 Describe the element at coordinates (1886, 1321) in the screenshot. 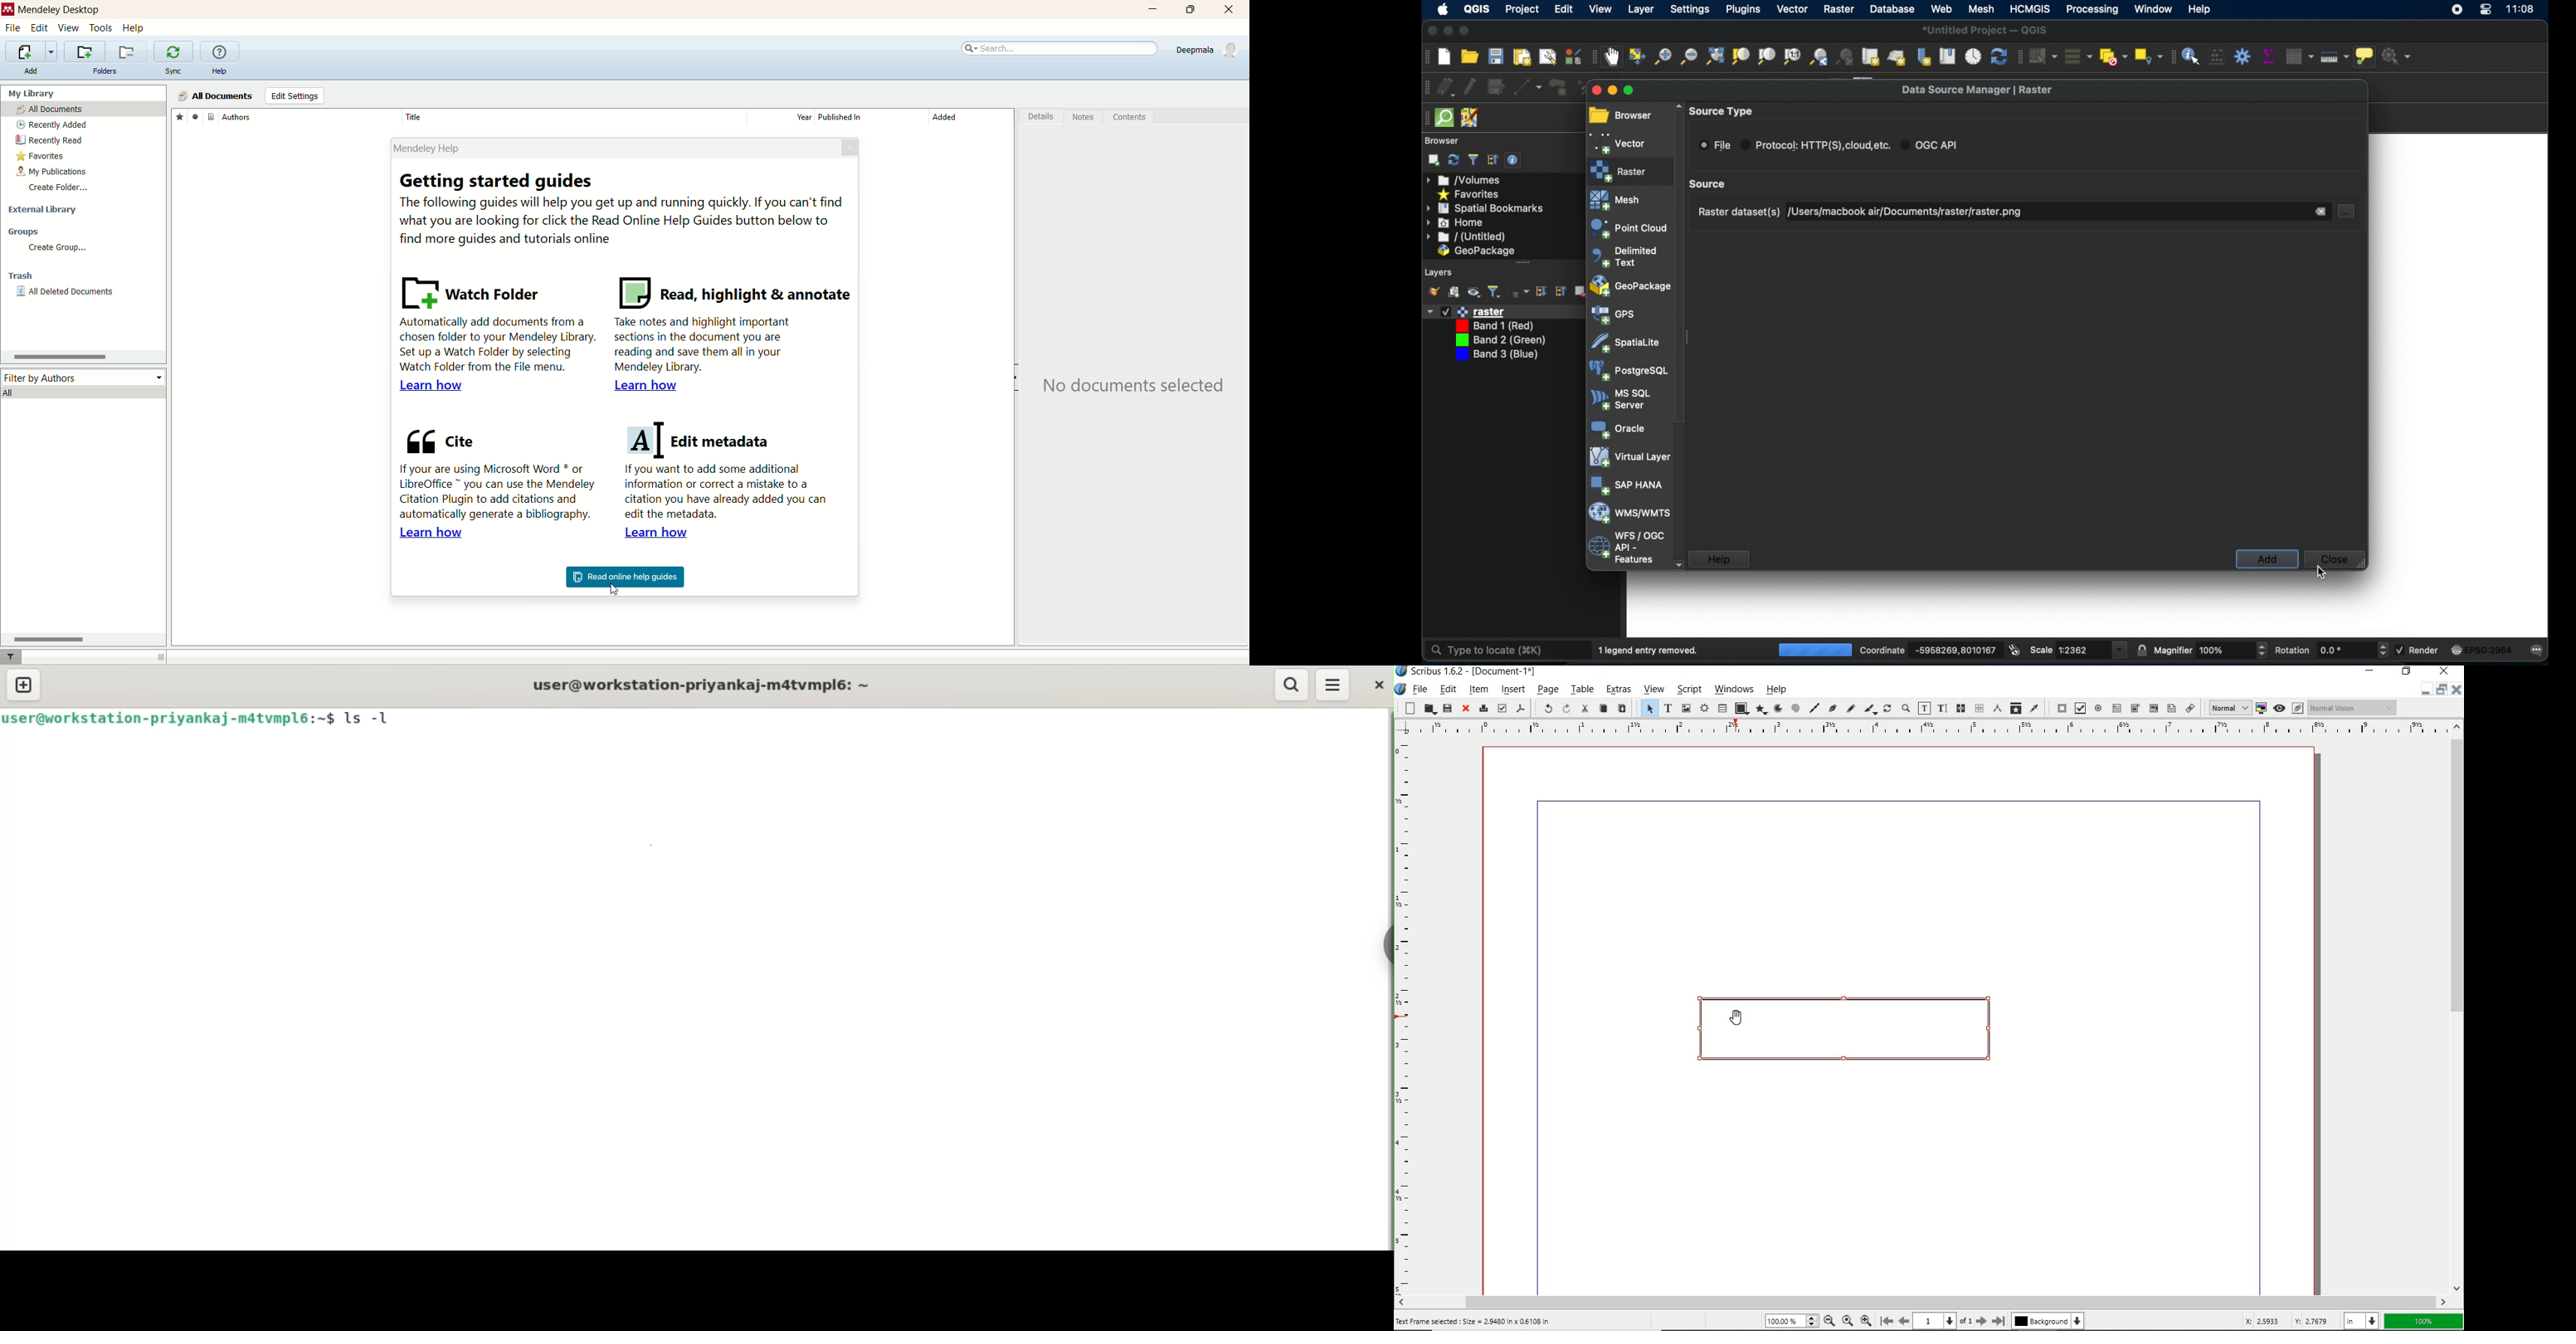

I see `First page` at that location.